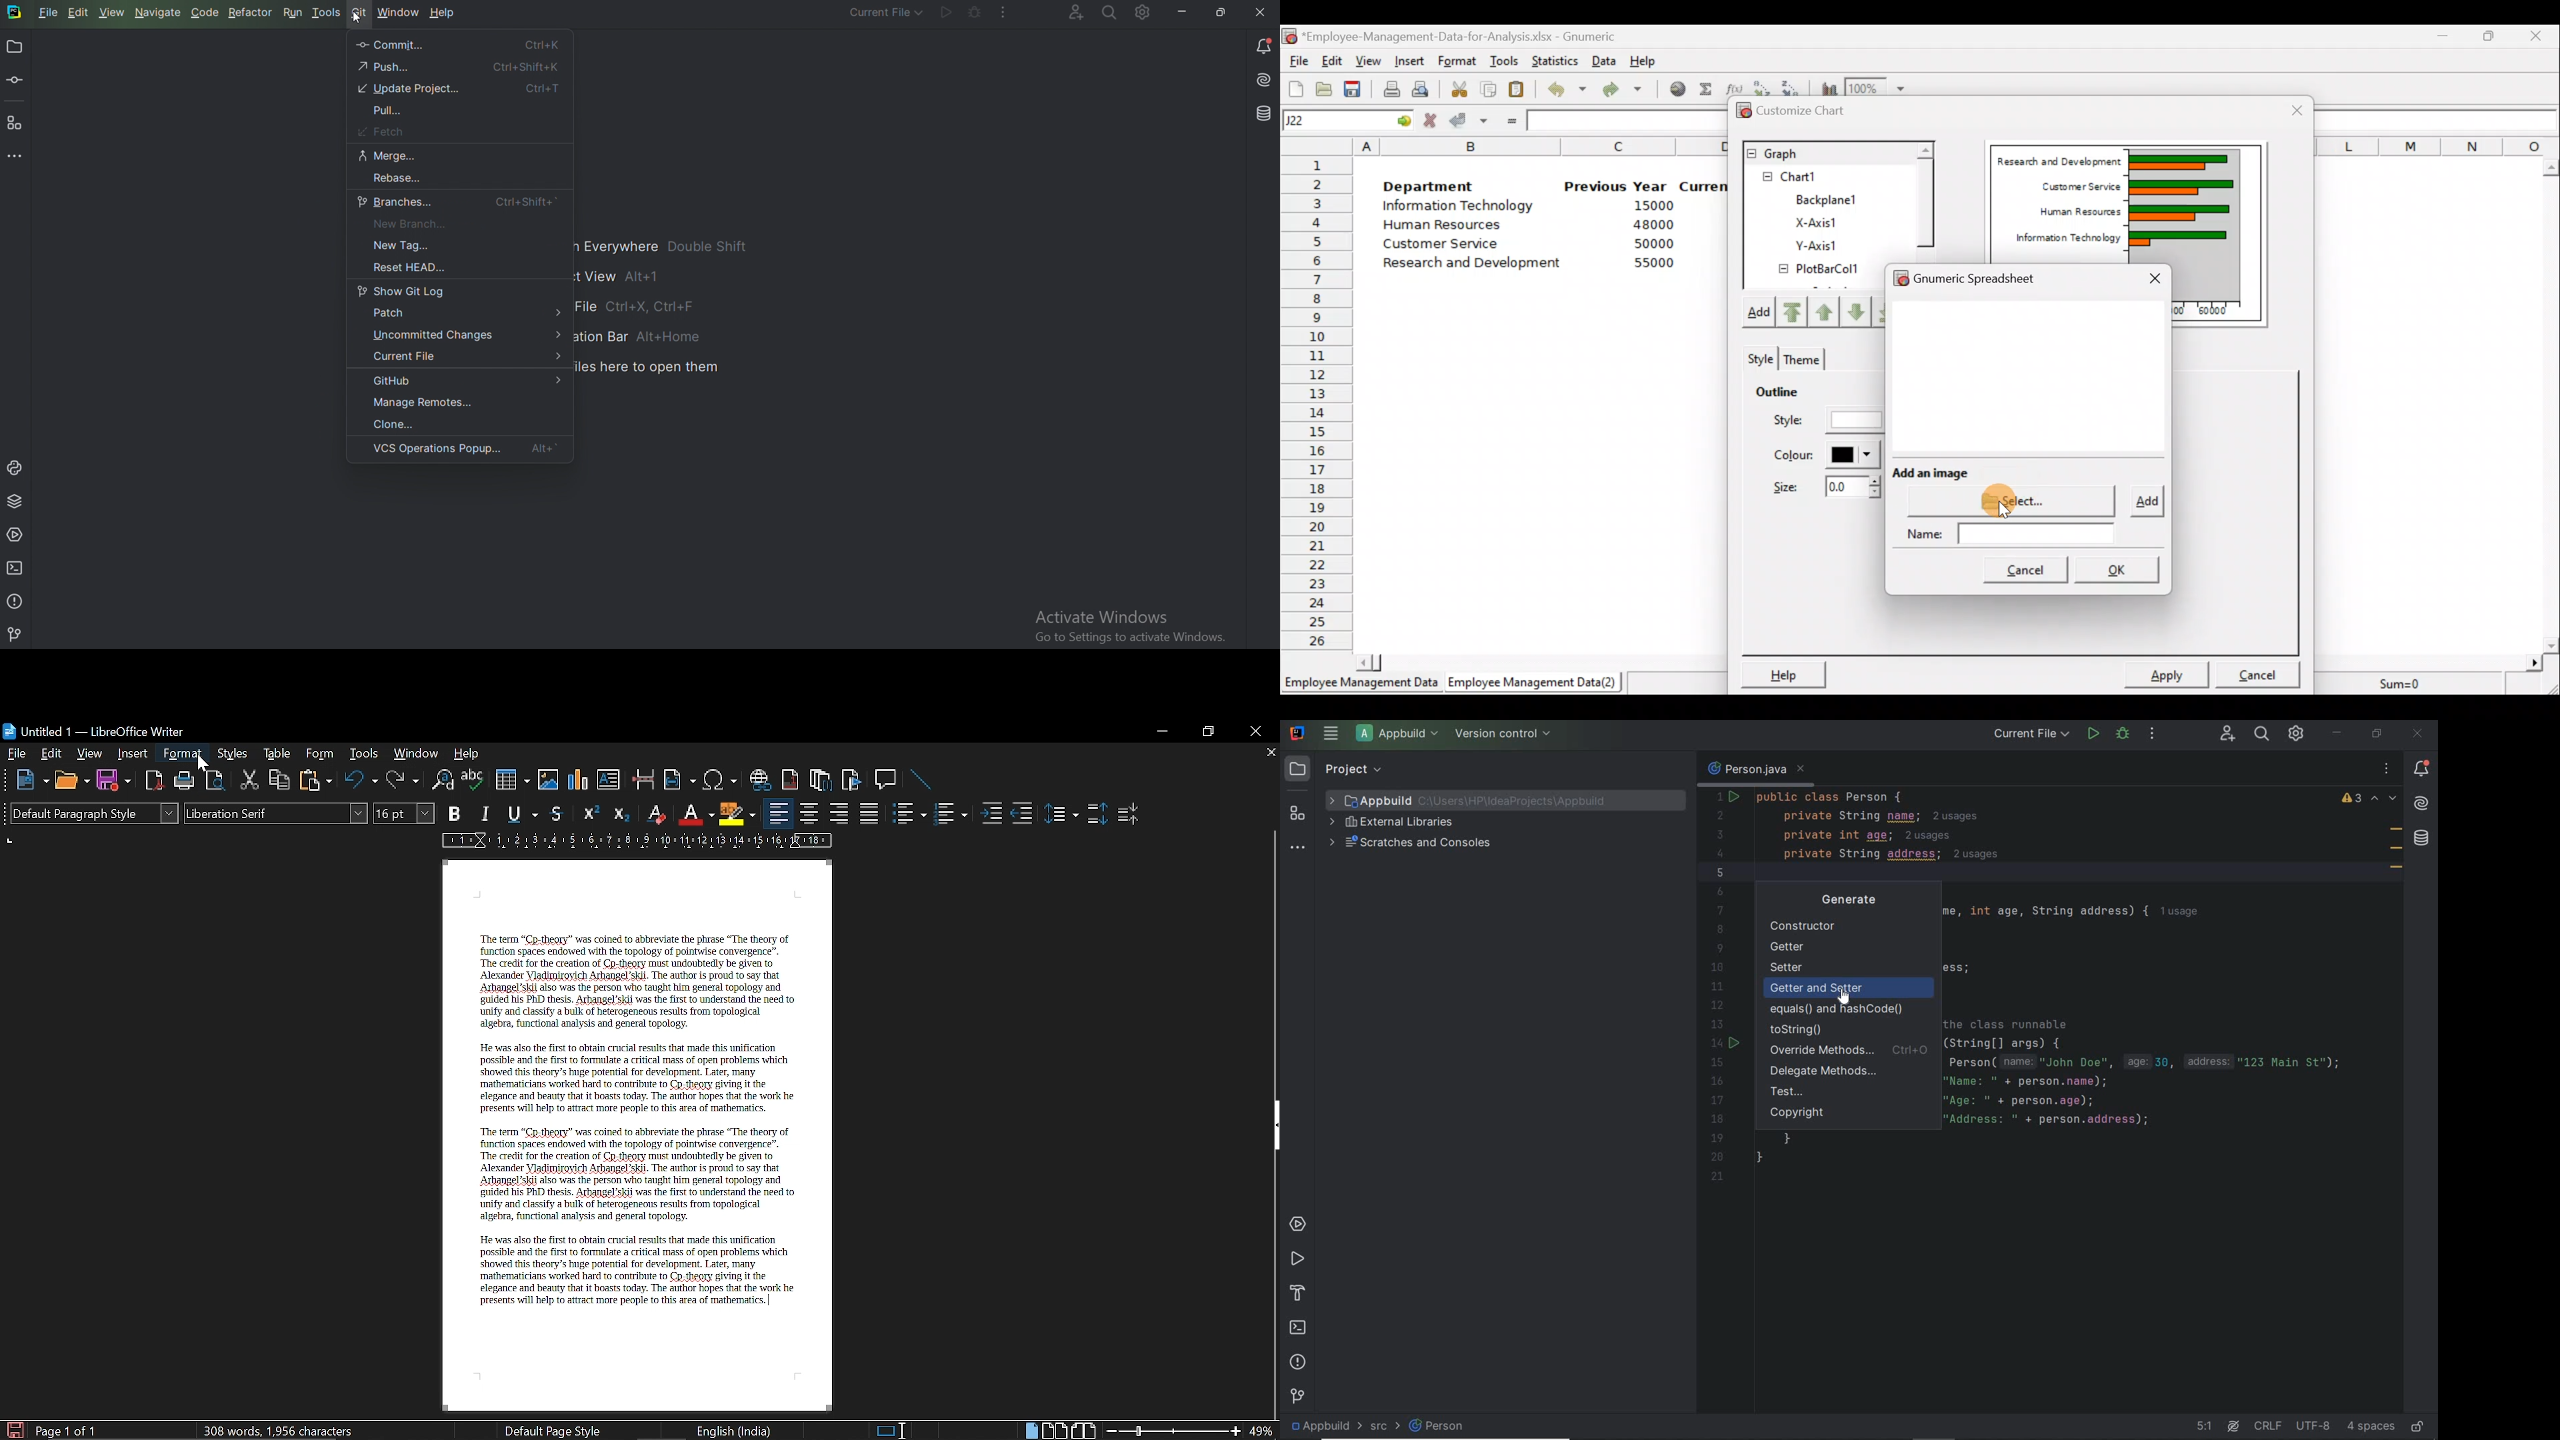 The width and height of the screenshot is (2576, 1456). I want to click on Paste the clipboard, so click(1520, 91).